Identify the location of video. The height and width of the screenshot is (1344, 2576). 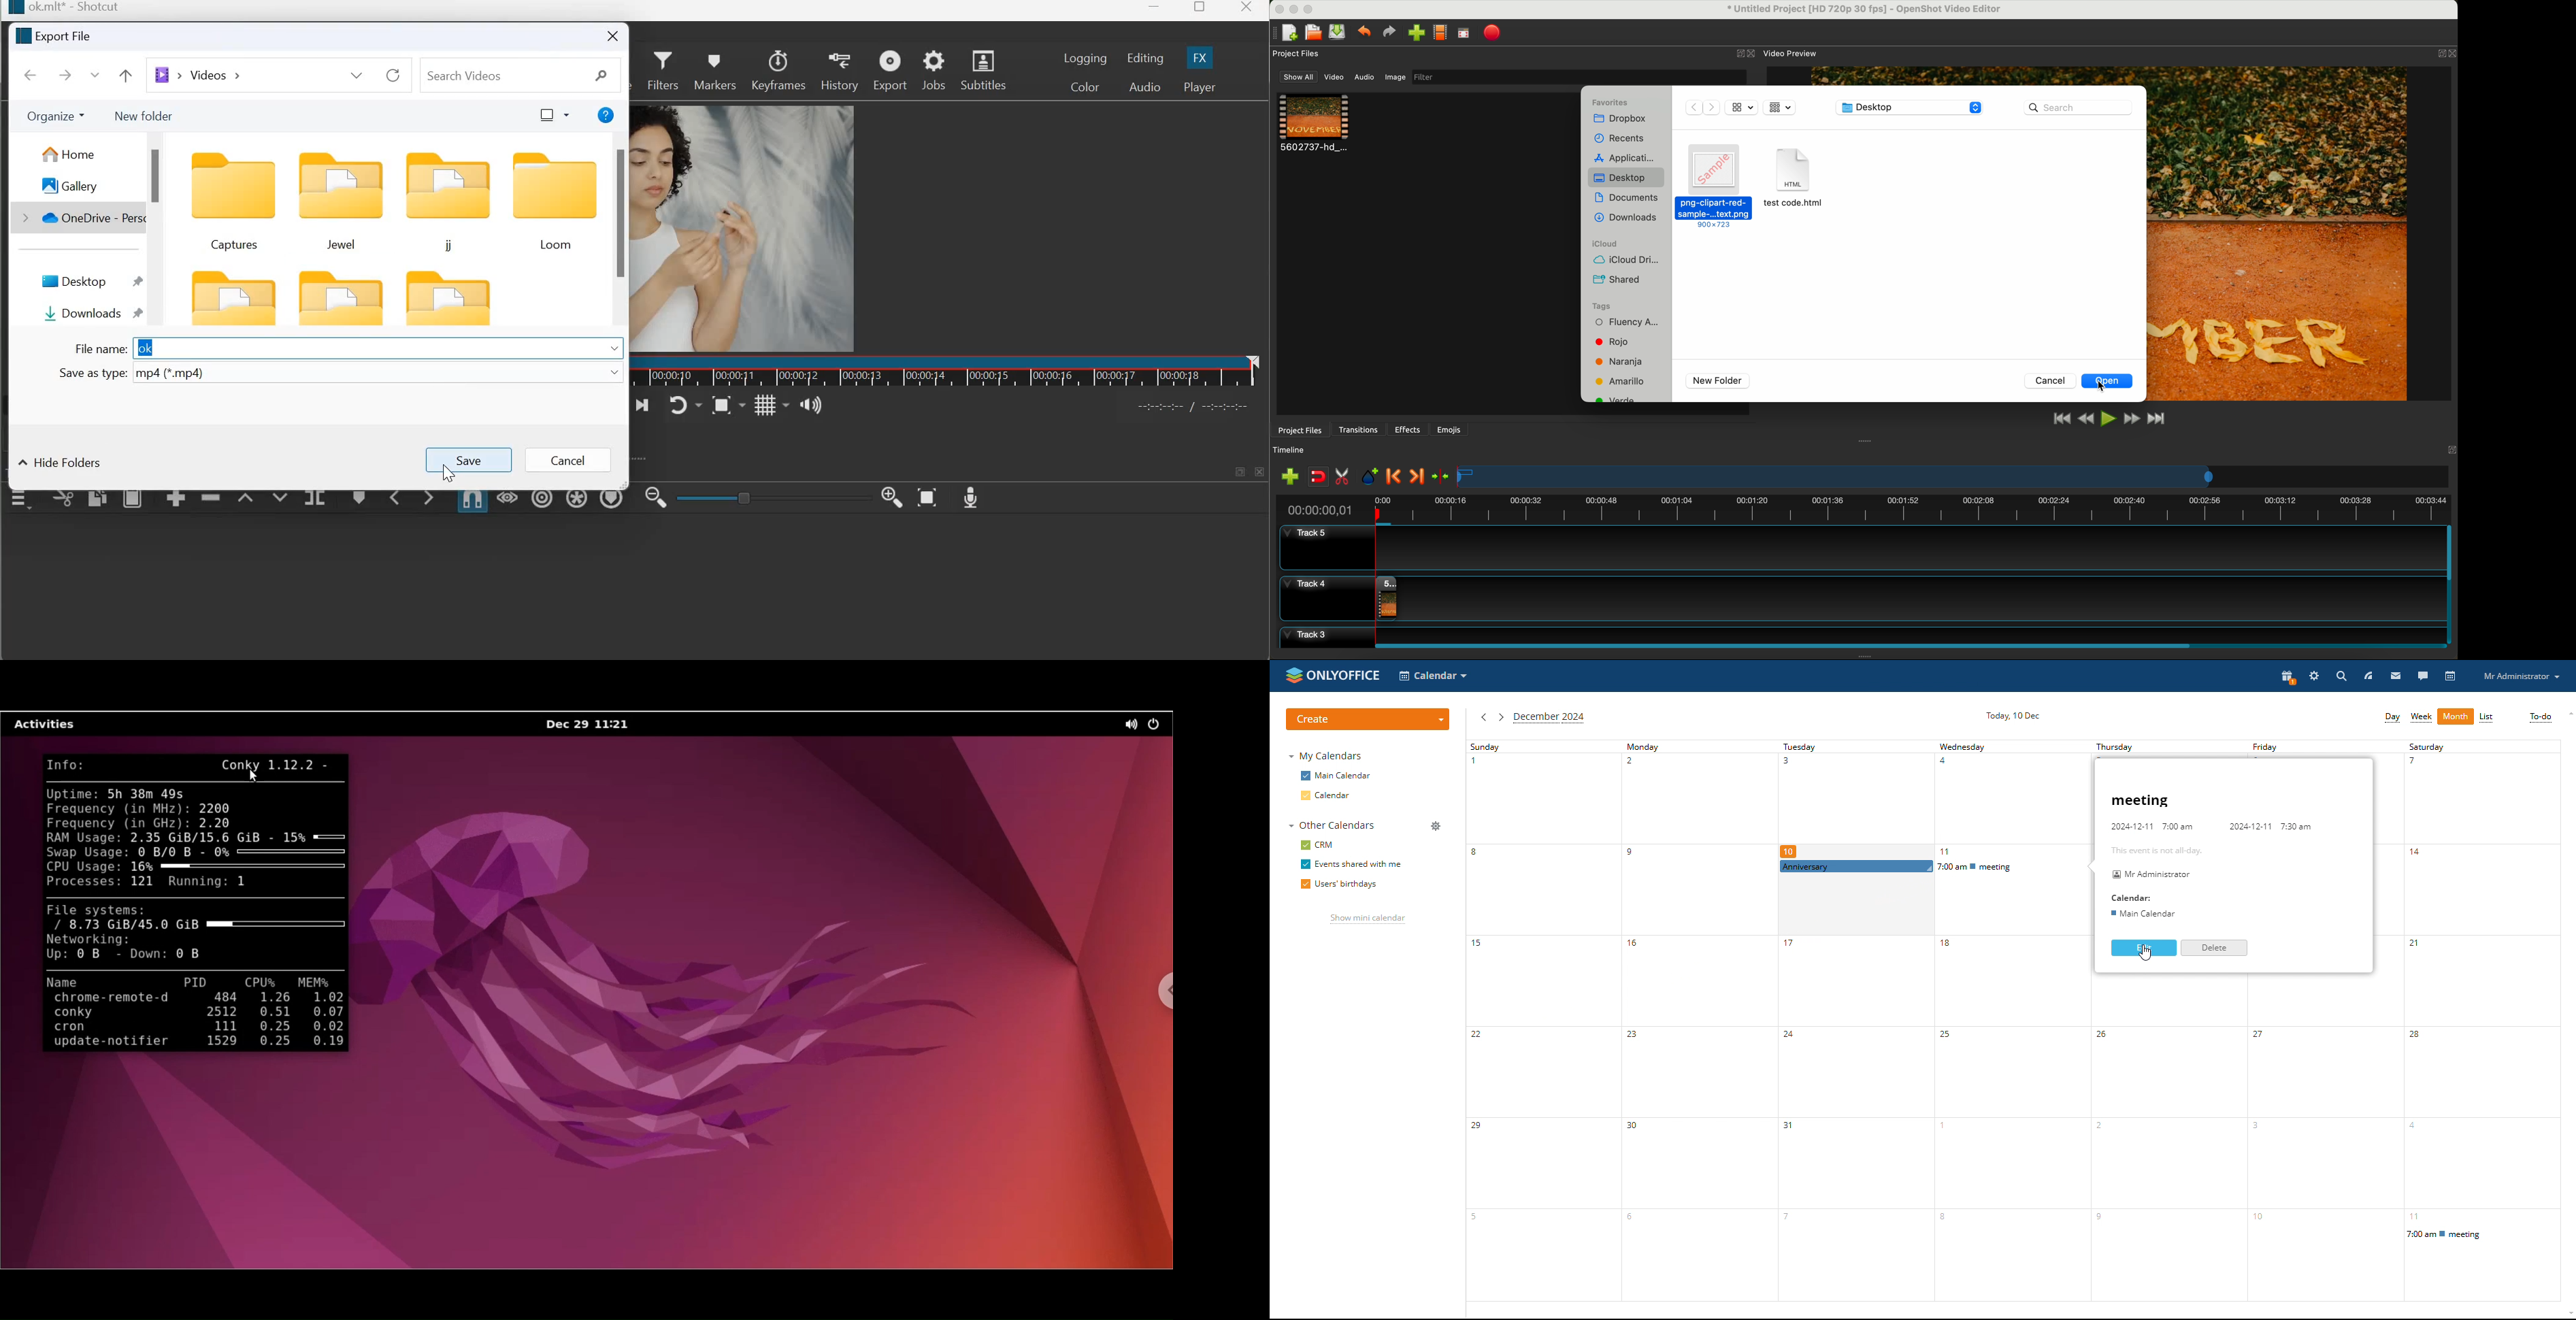
(1336, 79).